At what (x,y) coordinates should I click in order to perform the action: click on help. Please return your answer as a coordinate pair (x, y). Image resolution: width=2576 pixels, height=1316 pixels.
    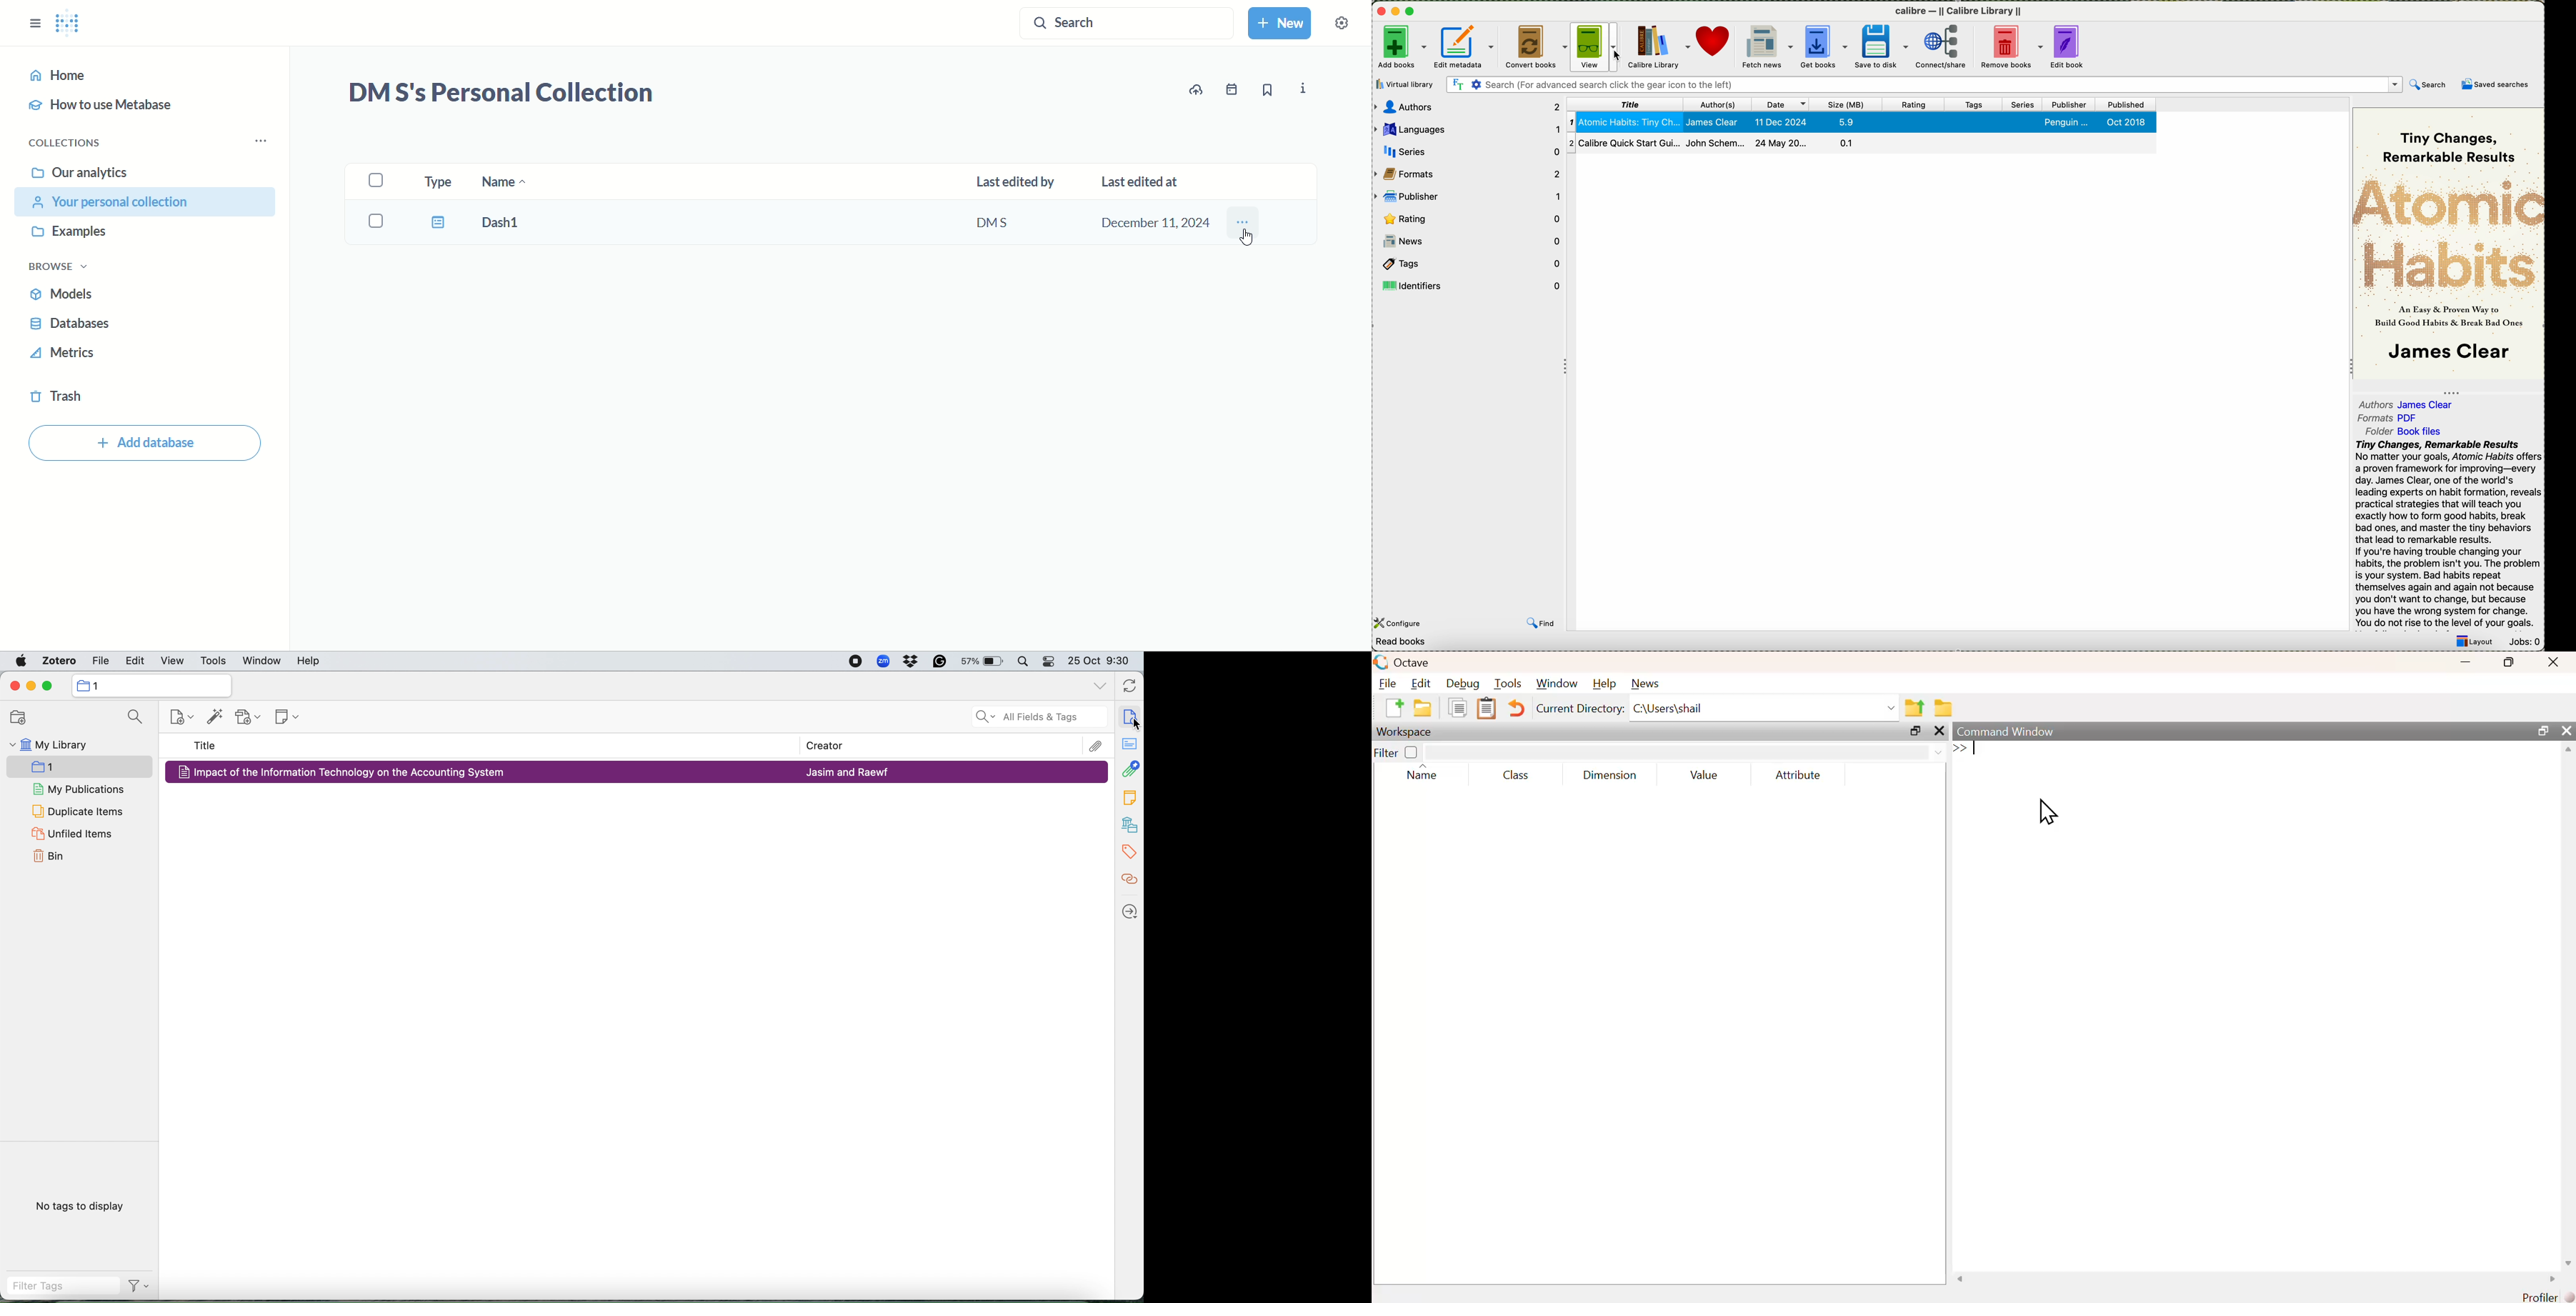
    Looking at the image, I should click on (1604, 684).